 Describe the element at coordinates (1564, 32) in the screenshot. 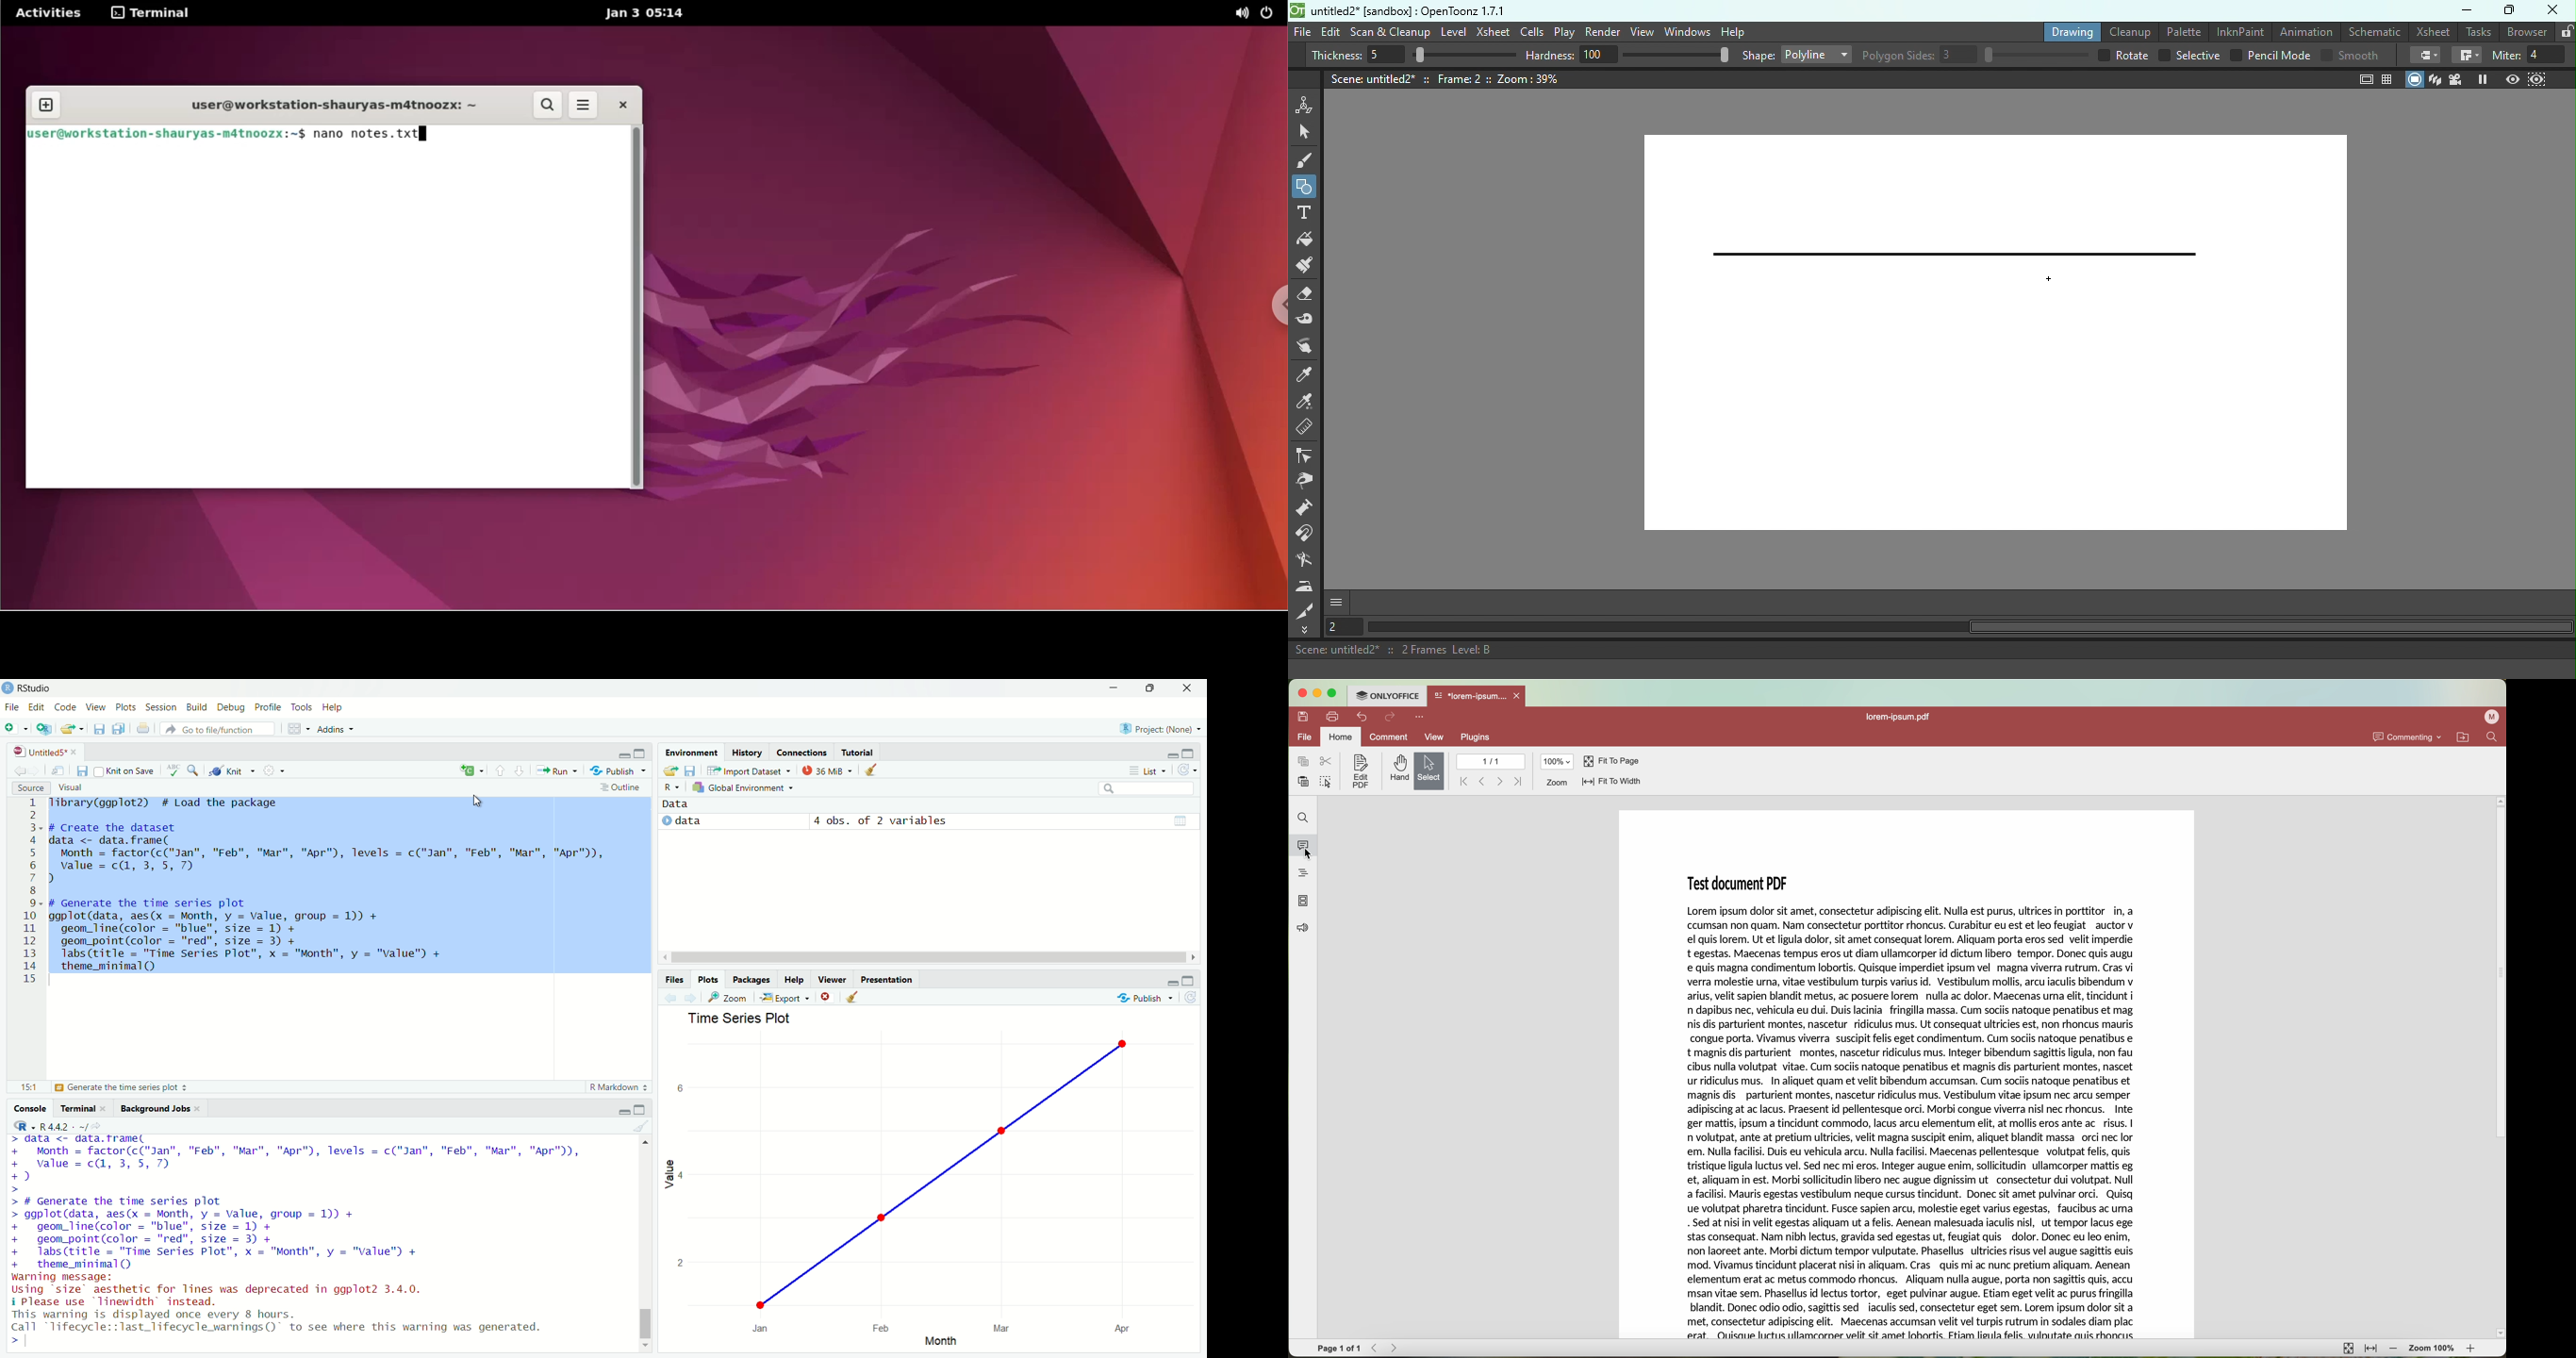

I see `Play` at that location.